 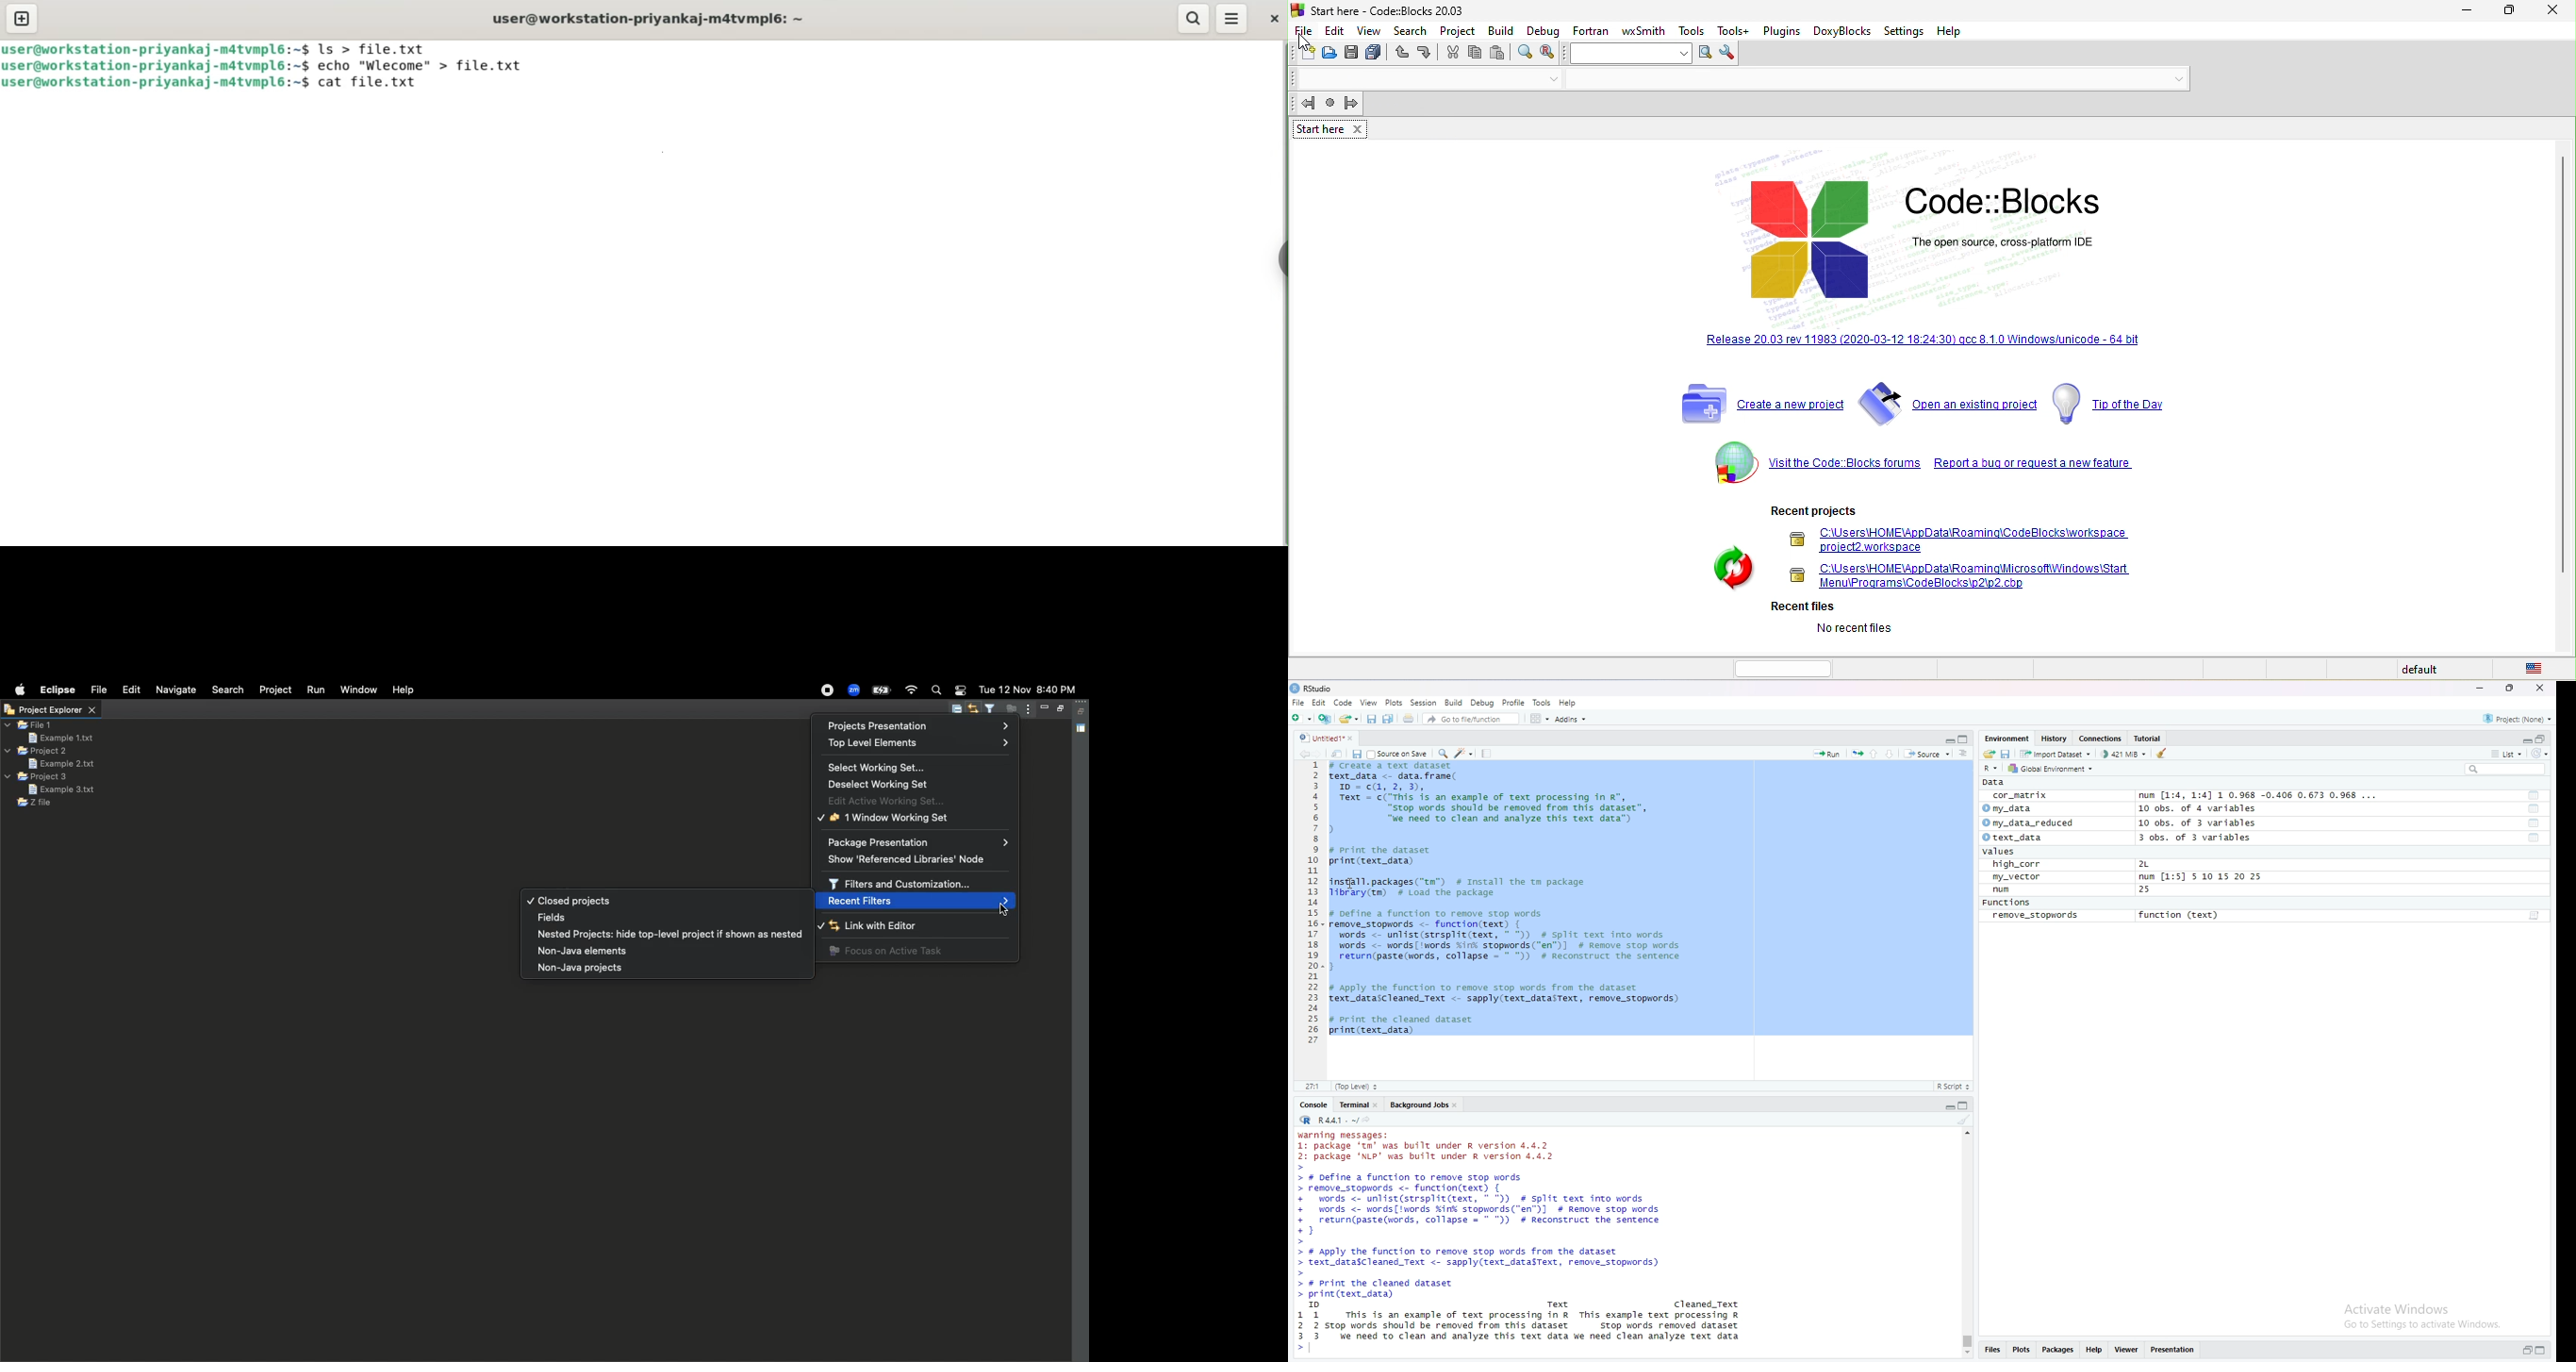 I want to click on 399MB, so click(x=2127, y=756).